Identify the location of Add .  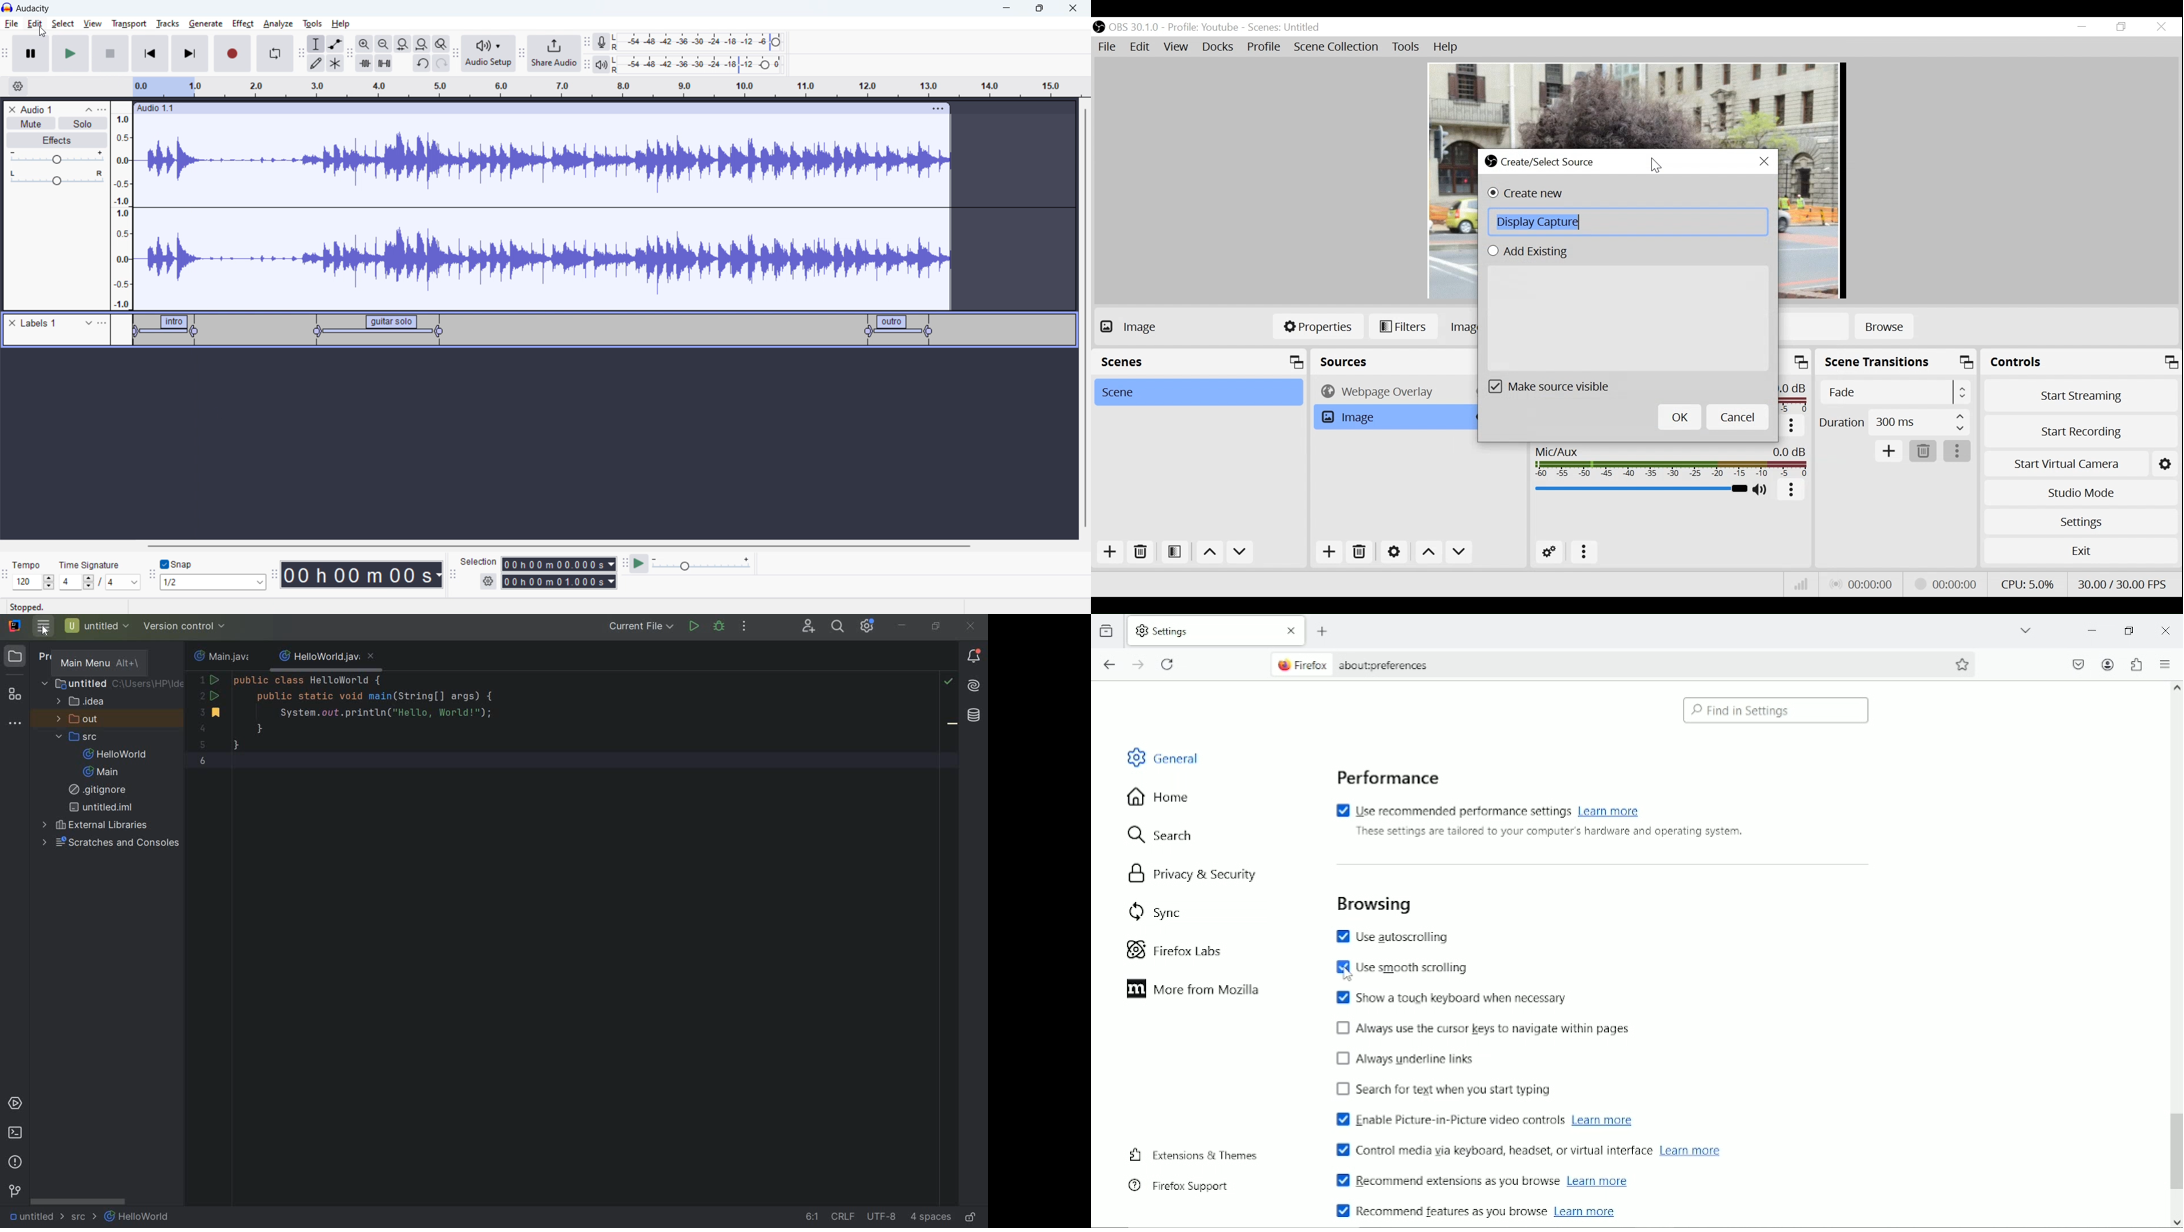
(1890, 451).